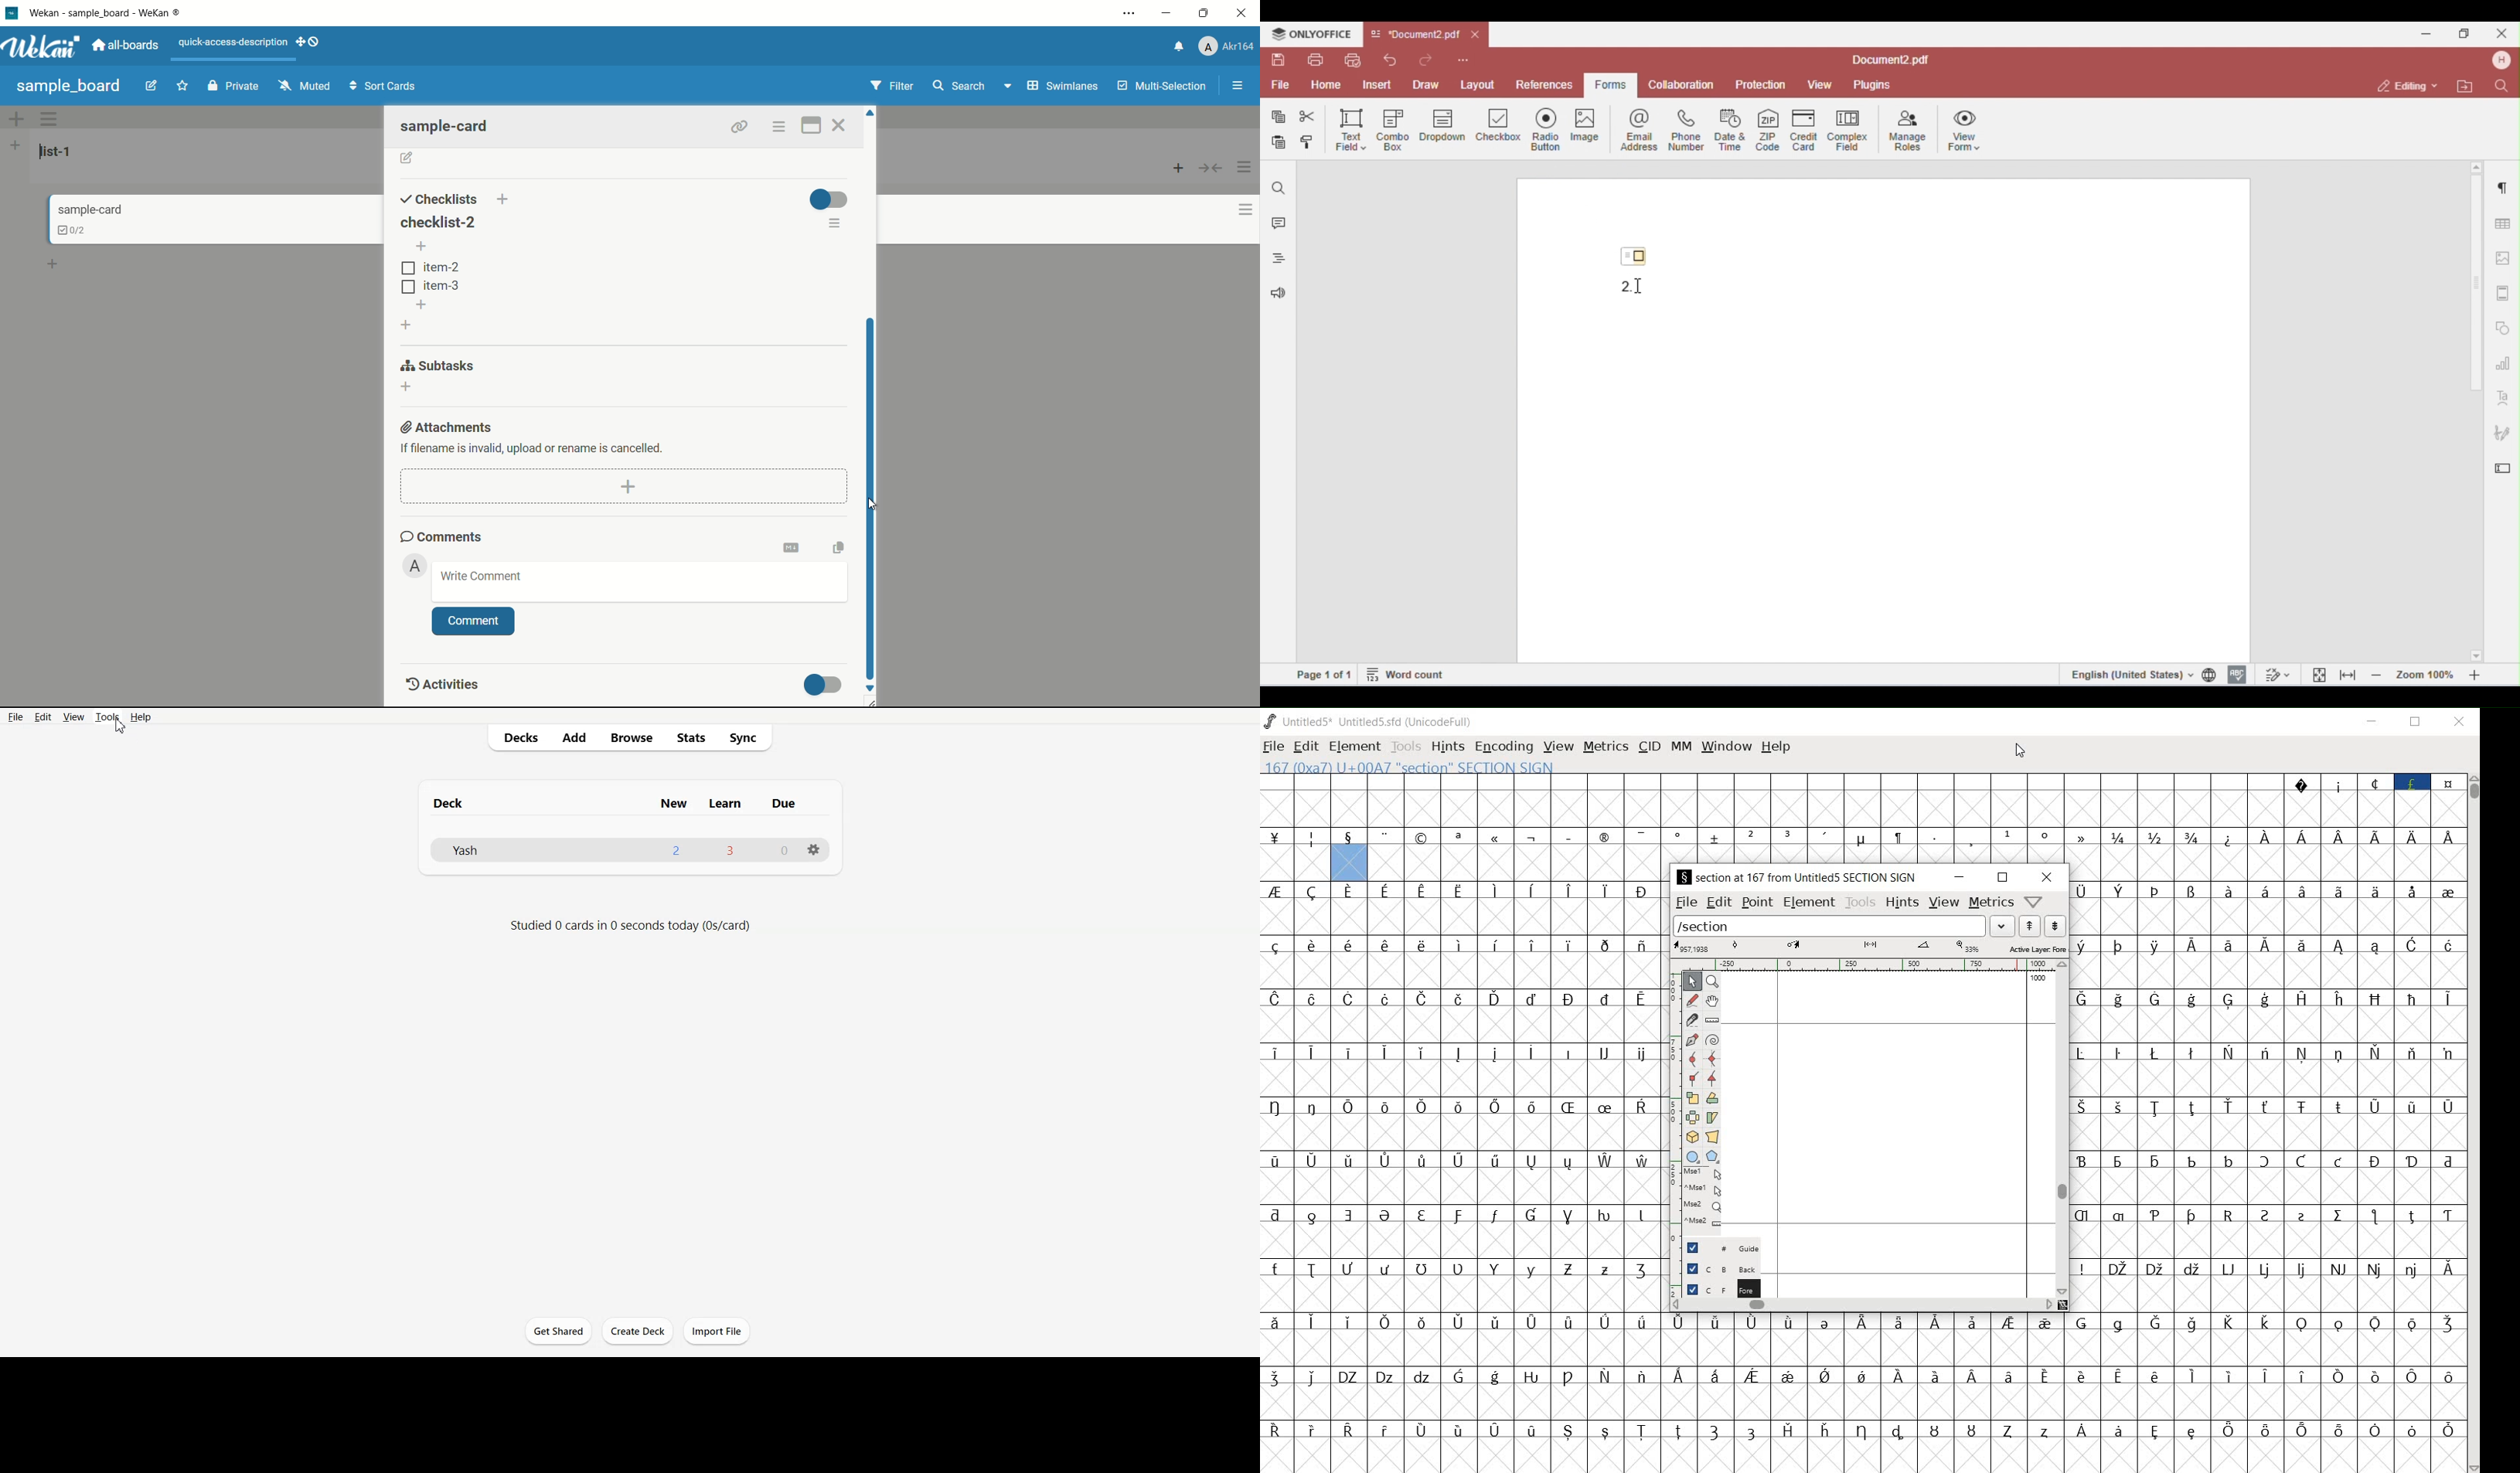 Image resolution: width=2520 pixels, height=1484 pixels. I want to click on point, so click(1756, 902).